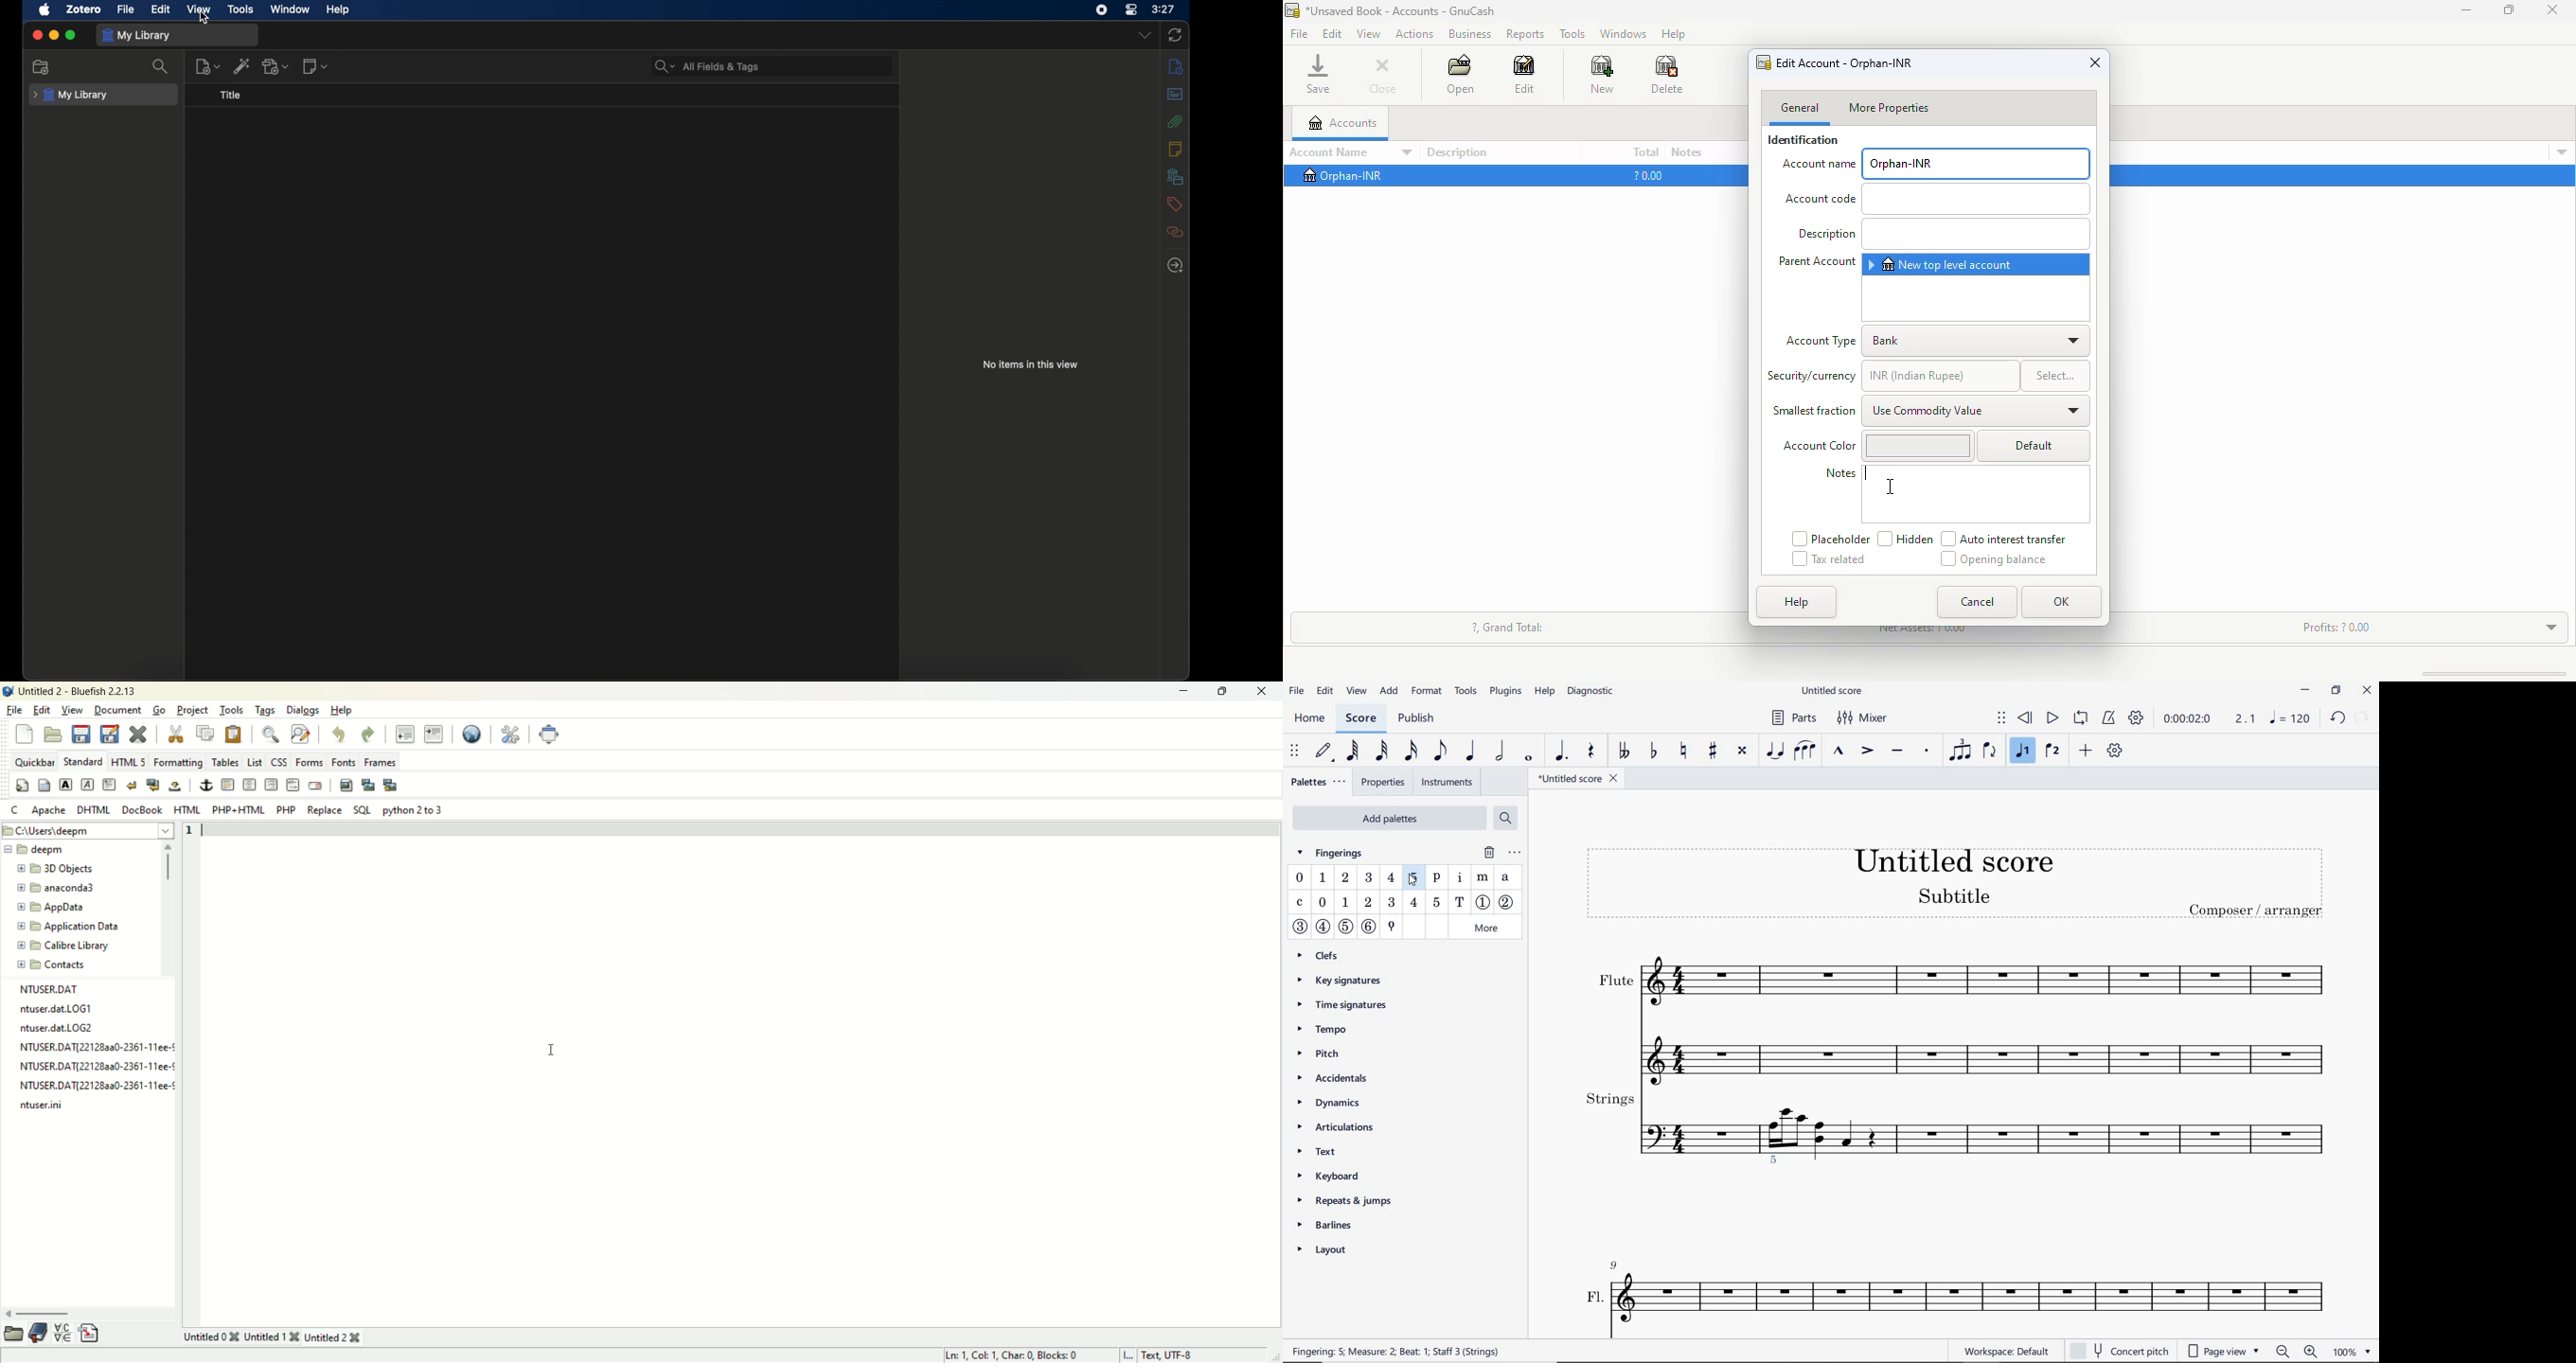 This screenshot has height=1372, width=2576. What do you see at coordinates (1178, 35) in the screenshot?
I see `sync` at bounding box center [1178, 35].